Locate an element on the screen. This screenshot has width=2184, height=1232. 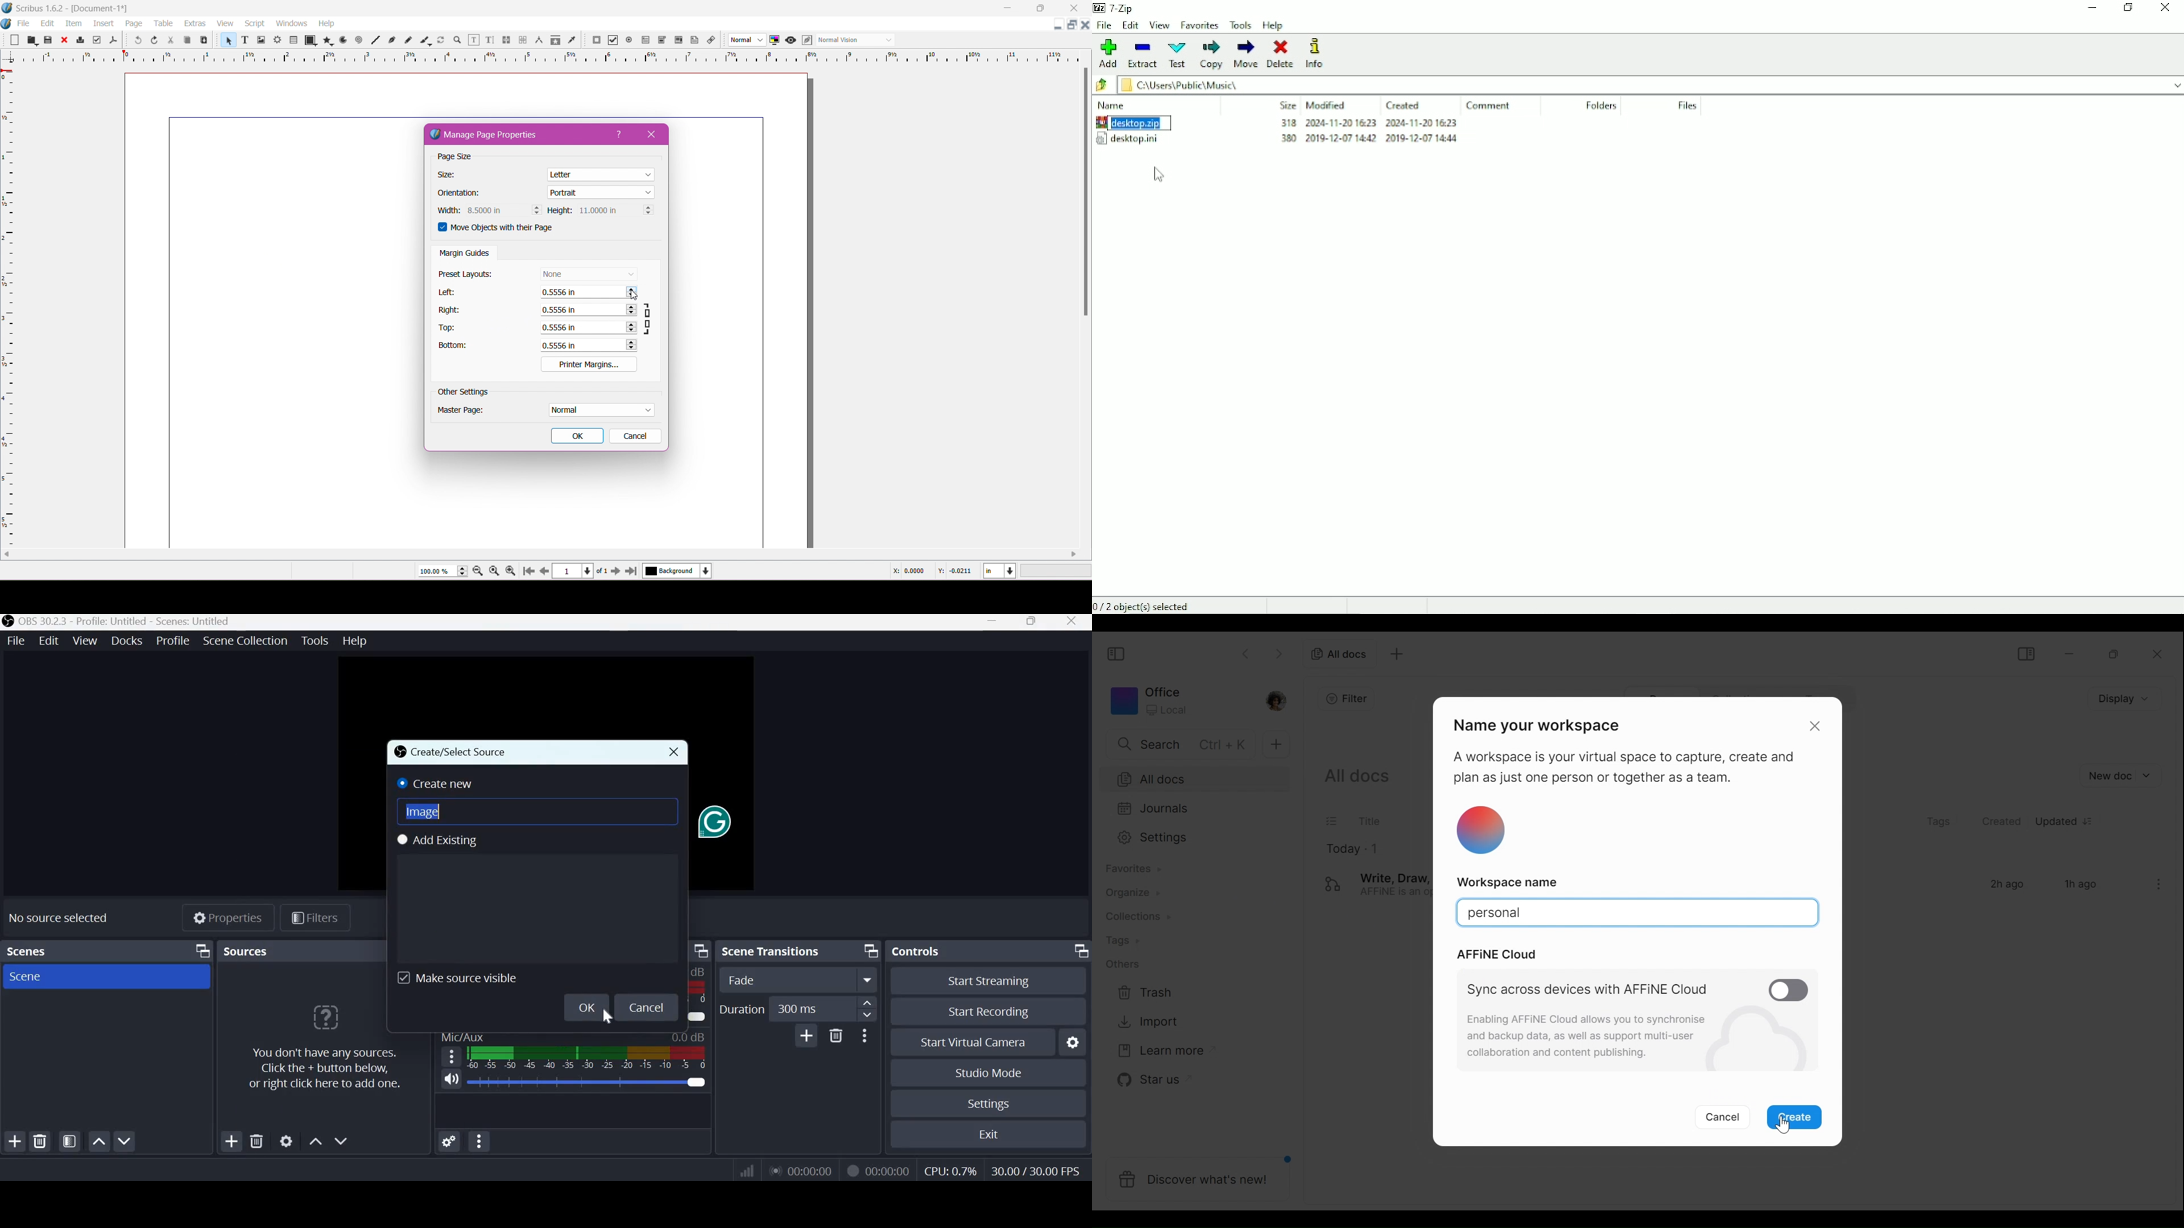
Eidt in Preview mode is located at coordinates (806, 40).